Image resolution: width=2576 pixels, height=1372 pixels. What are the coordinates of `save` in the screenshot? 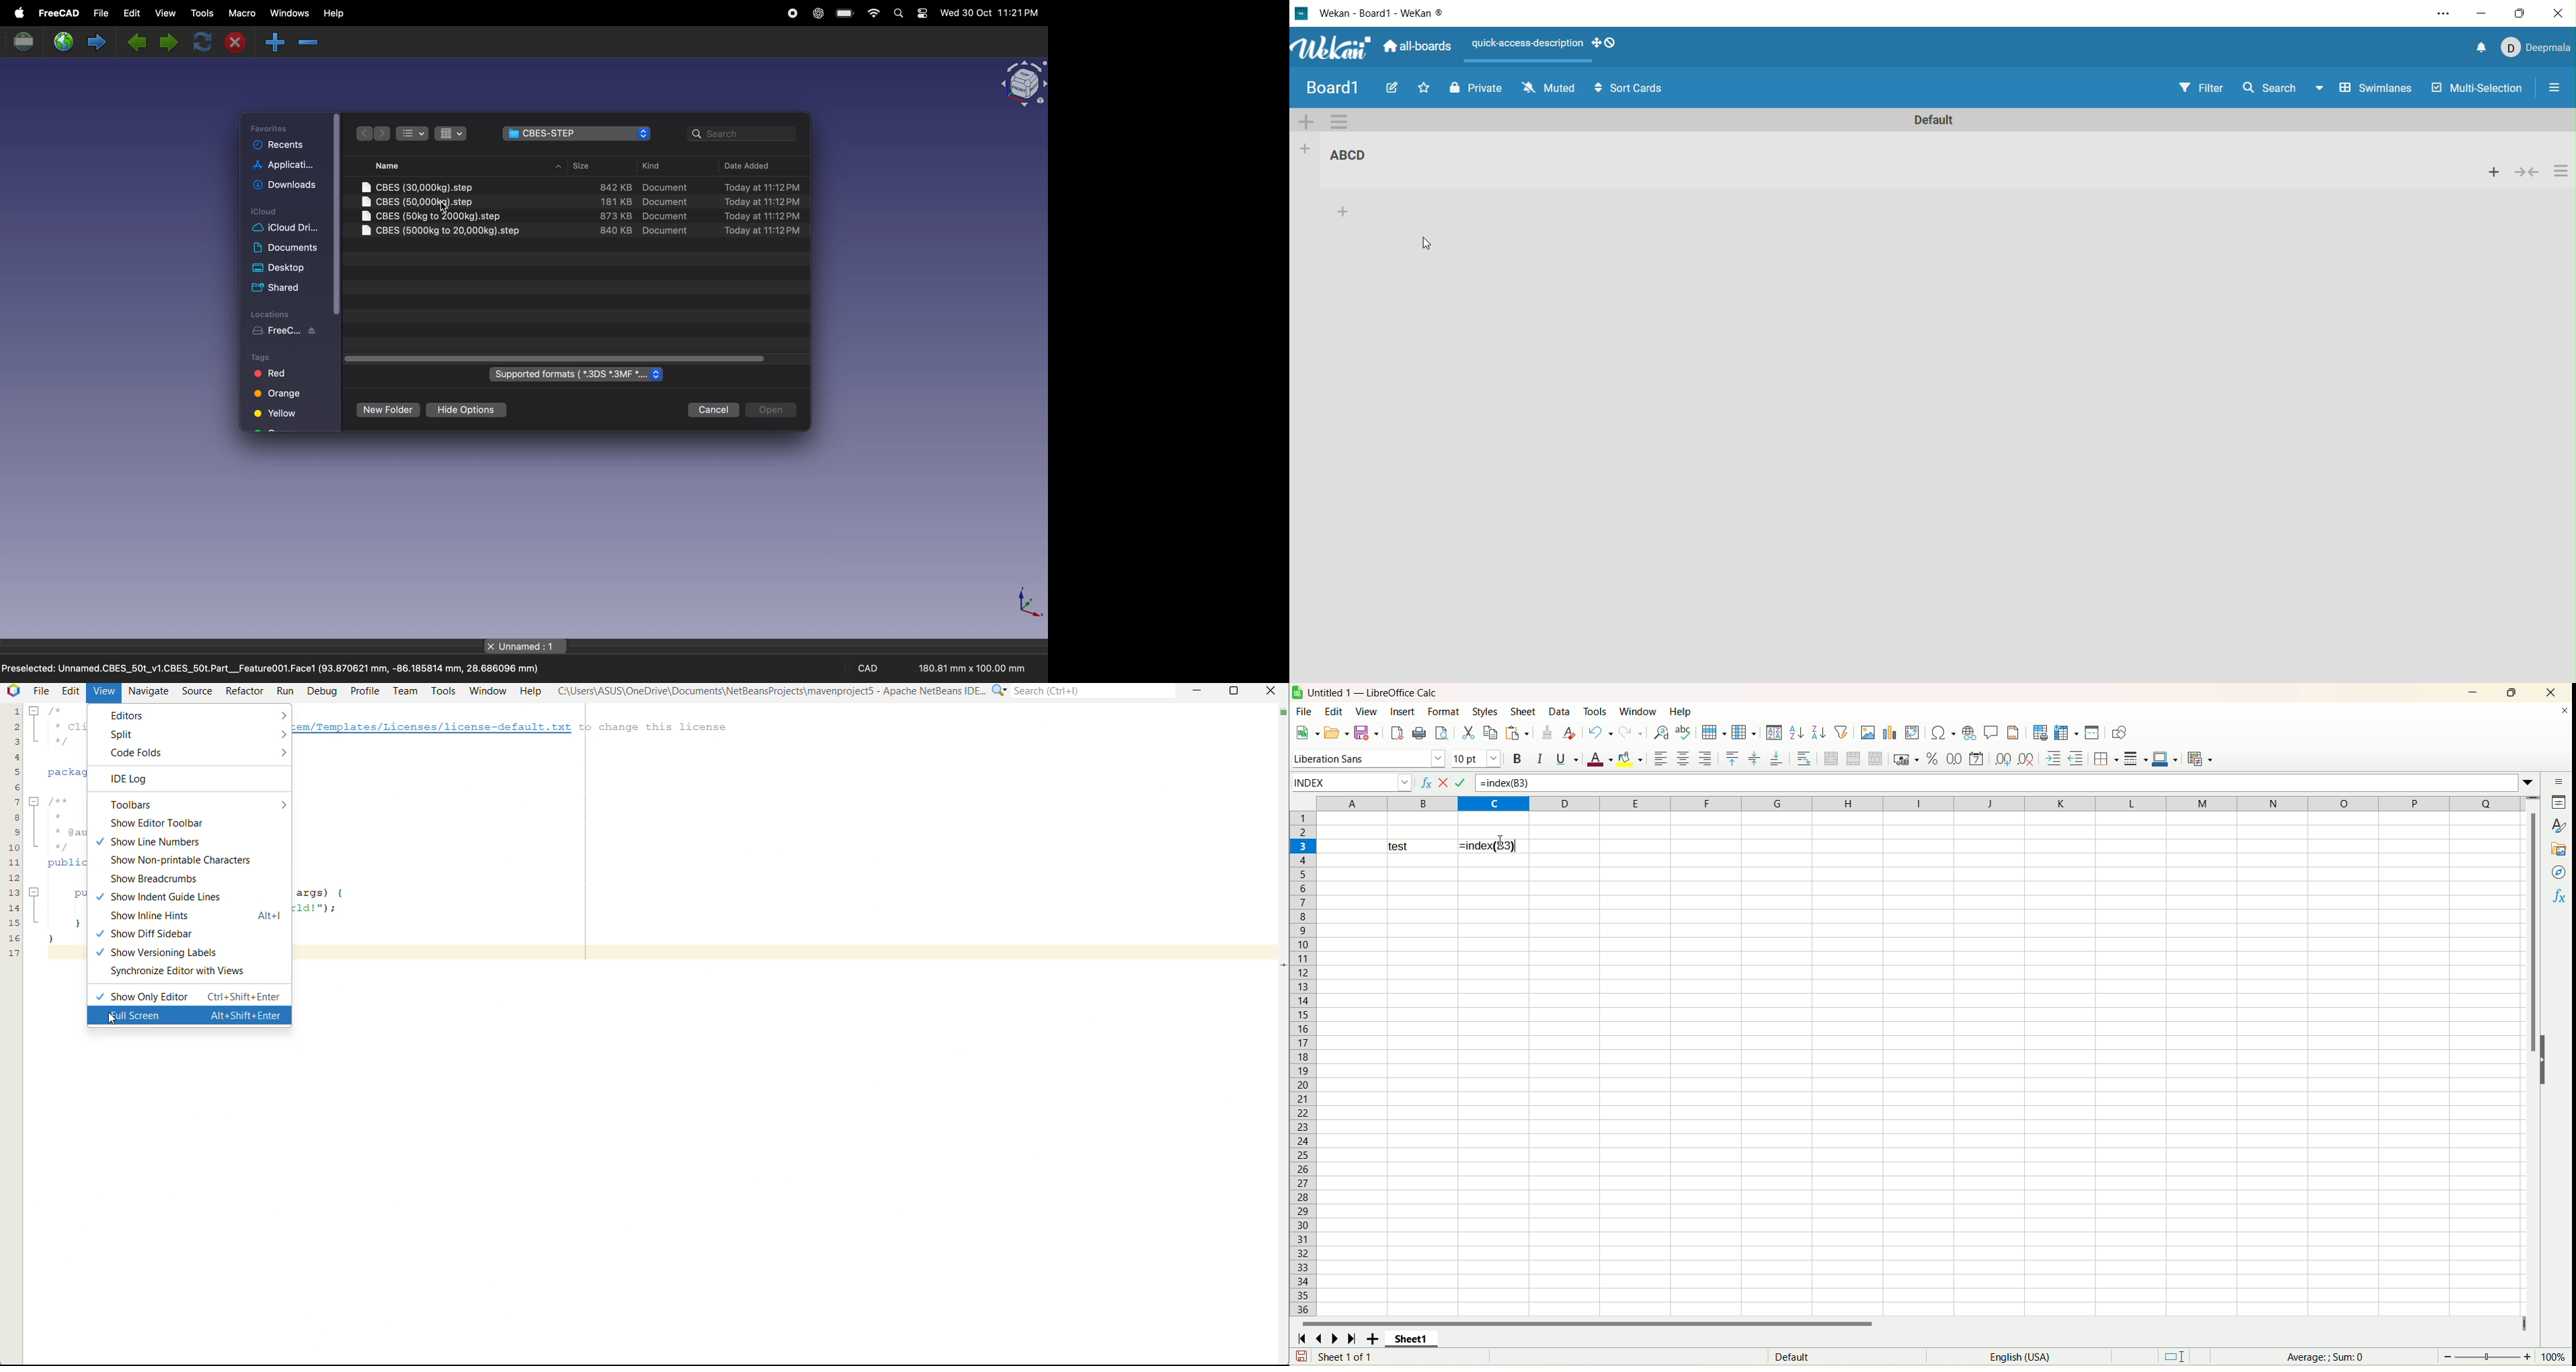 It's located at (1366, 733).